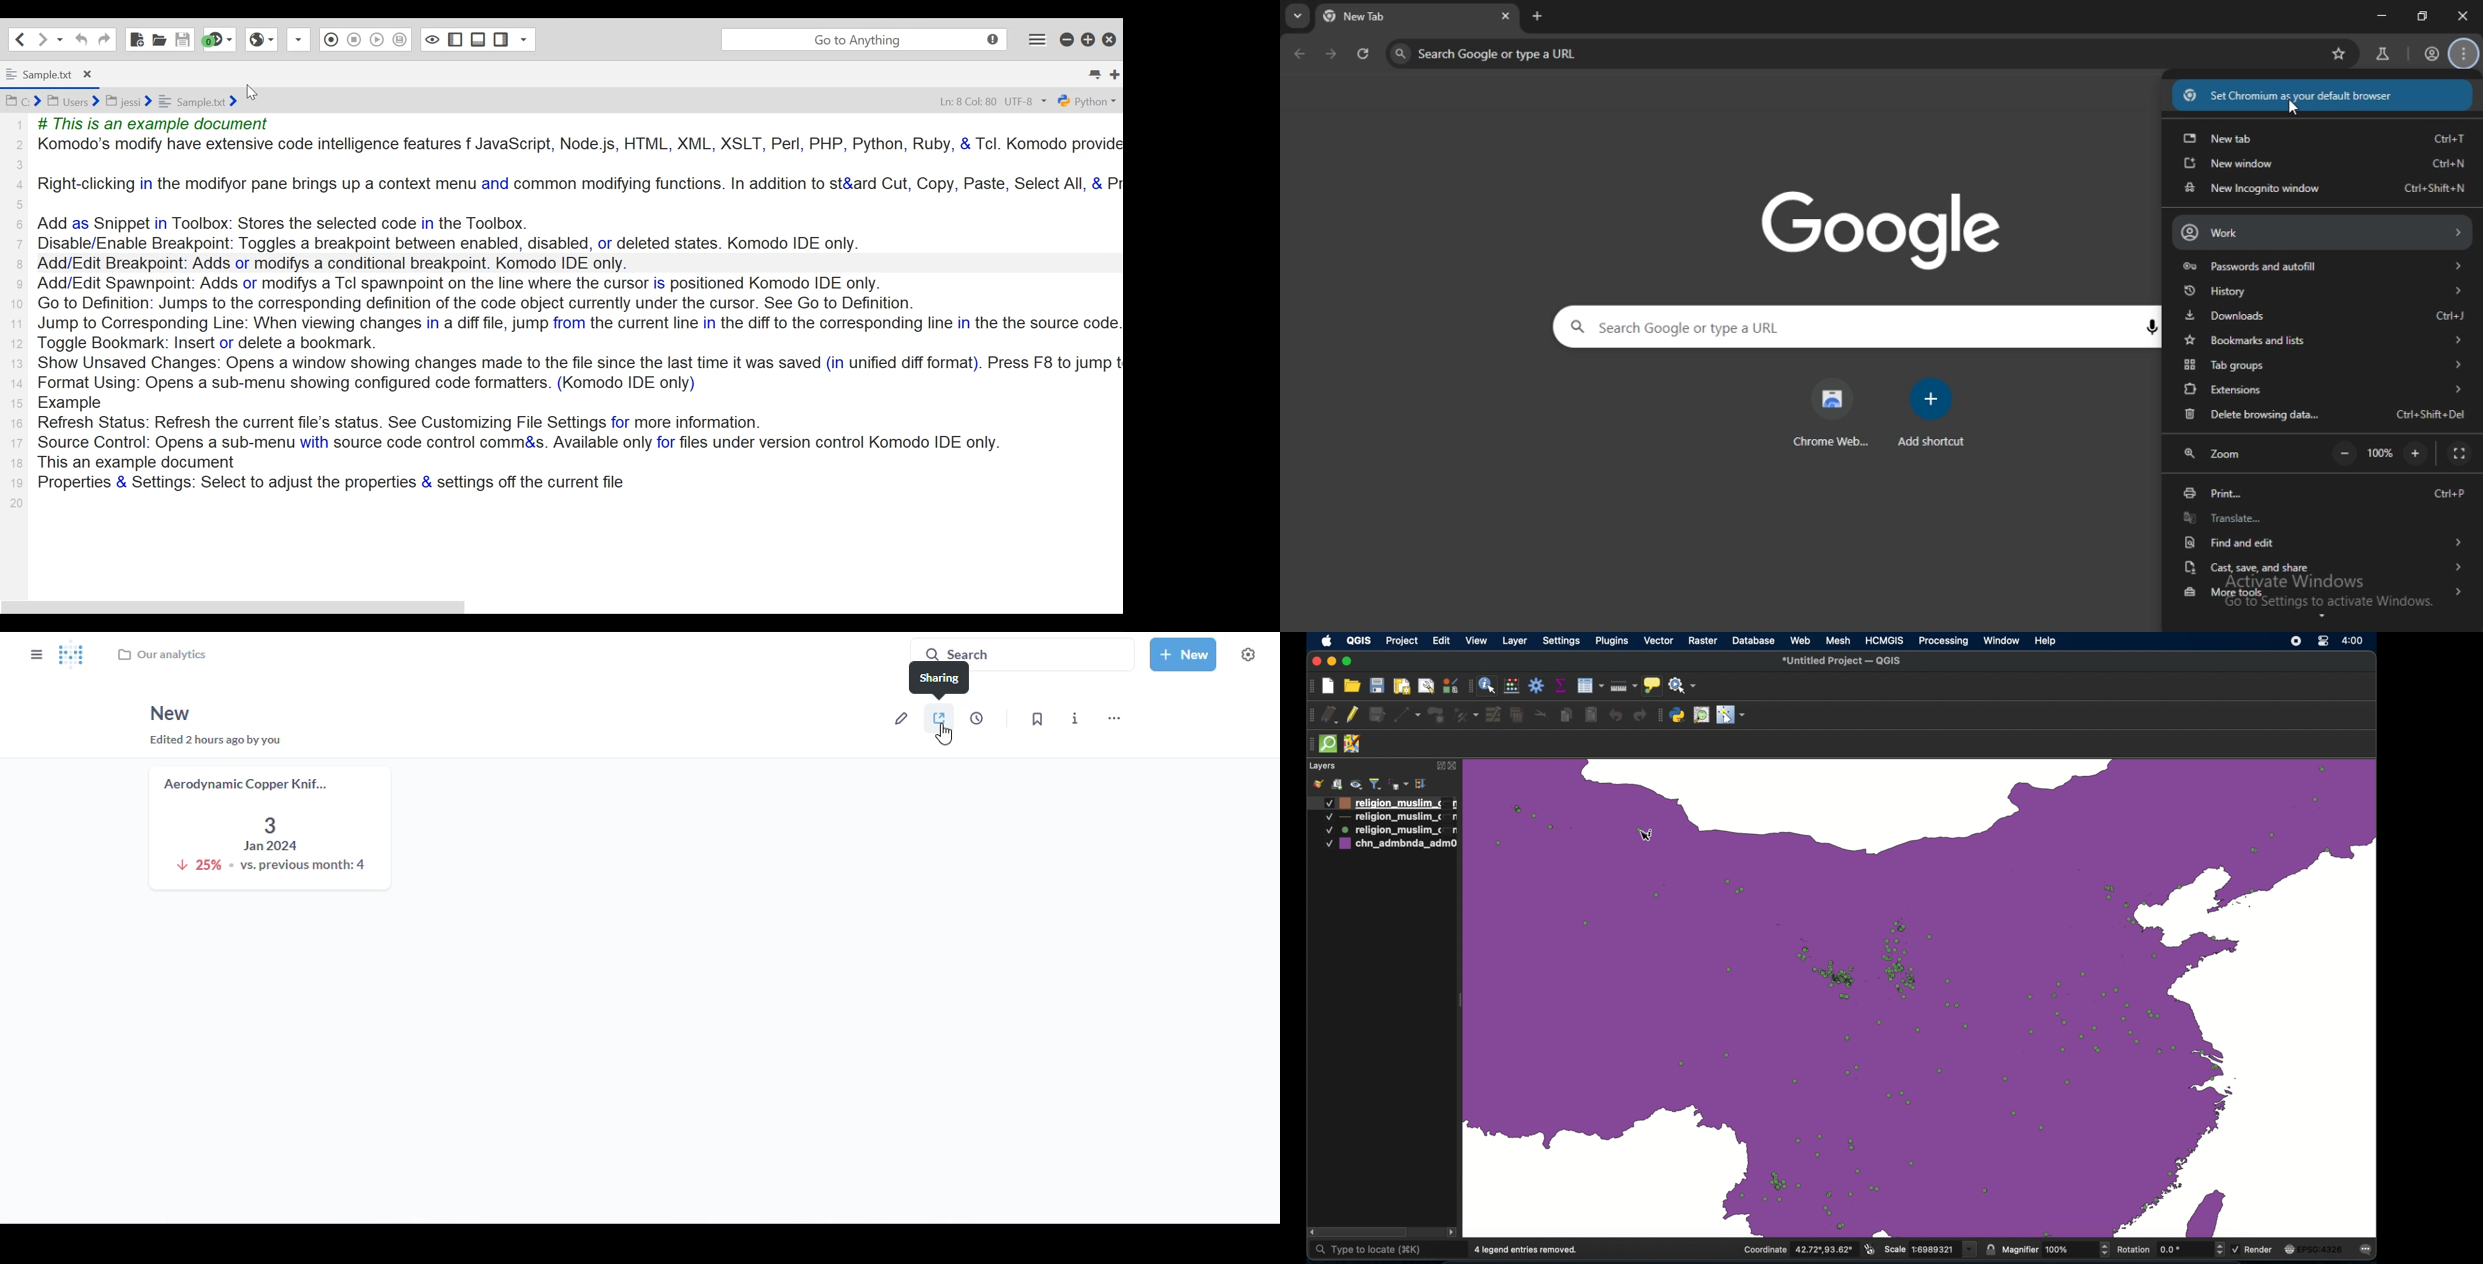  What do you see at coordinates (1566, 715) in the screenshot?
I see `copy features` at bounding box center [1566, 715].